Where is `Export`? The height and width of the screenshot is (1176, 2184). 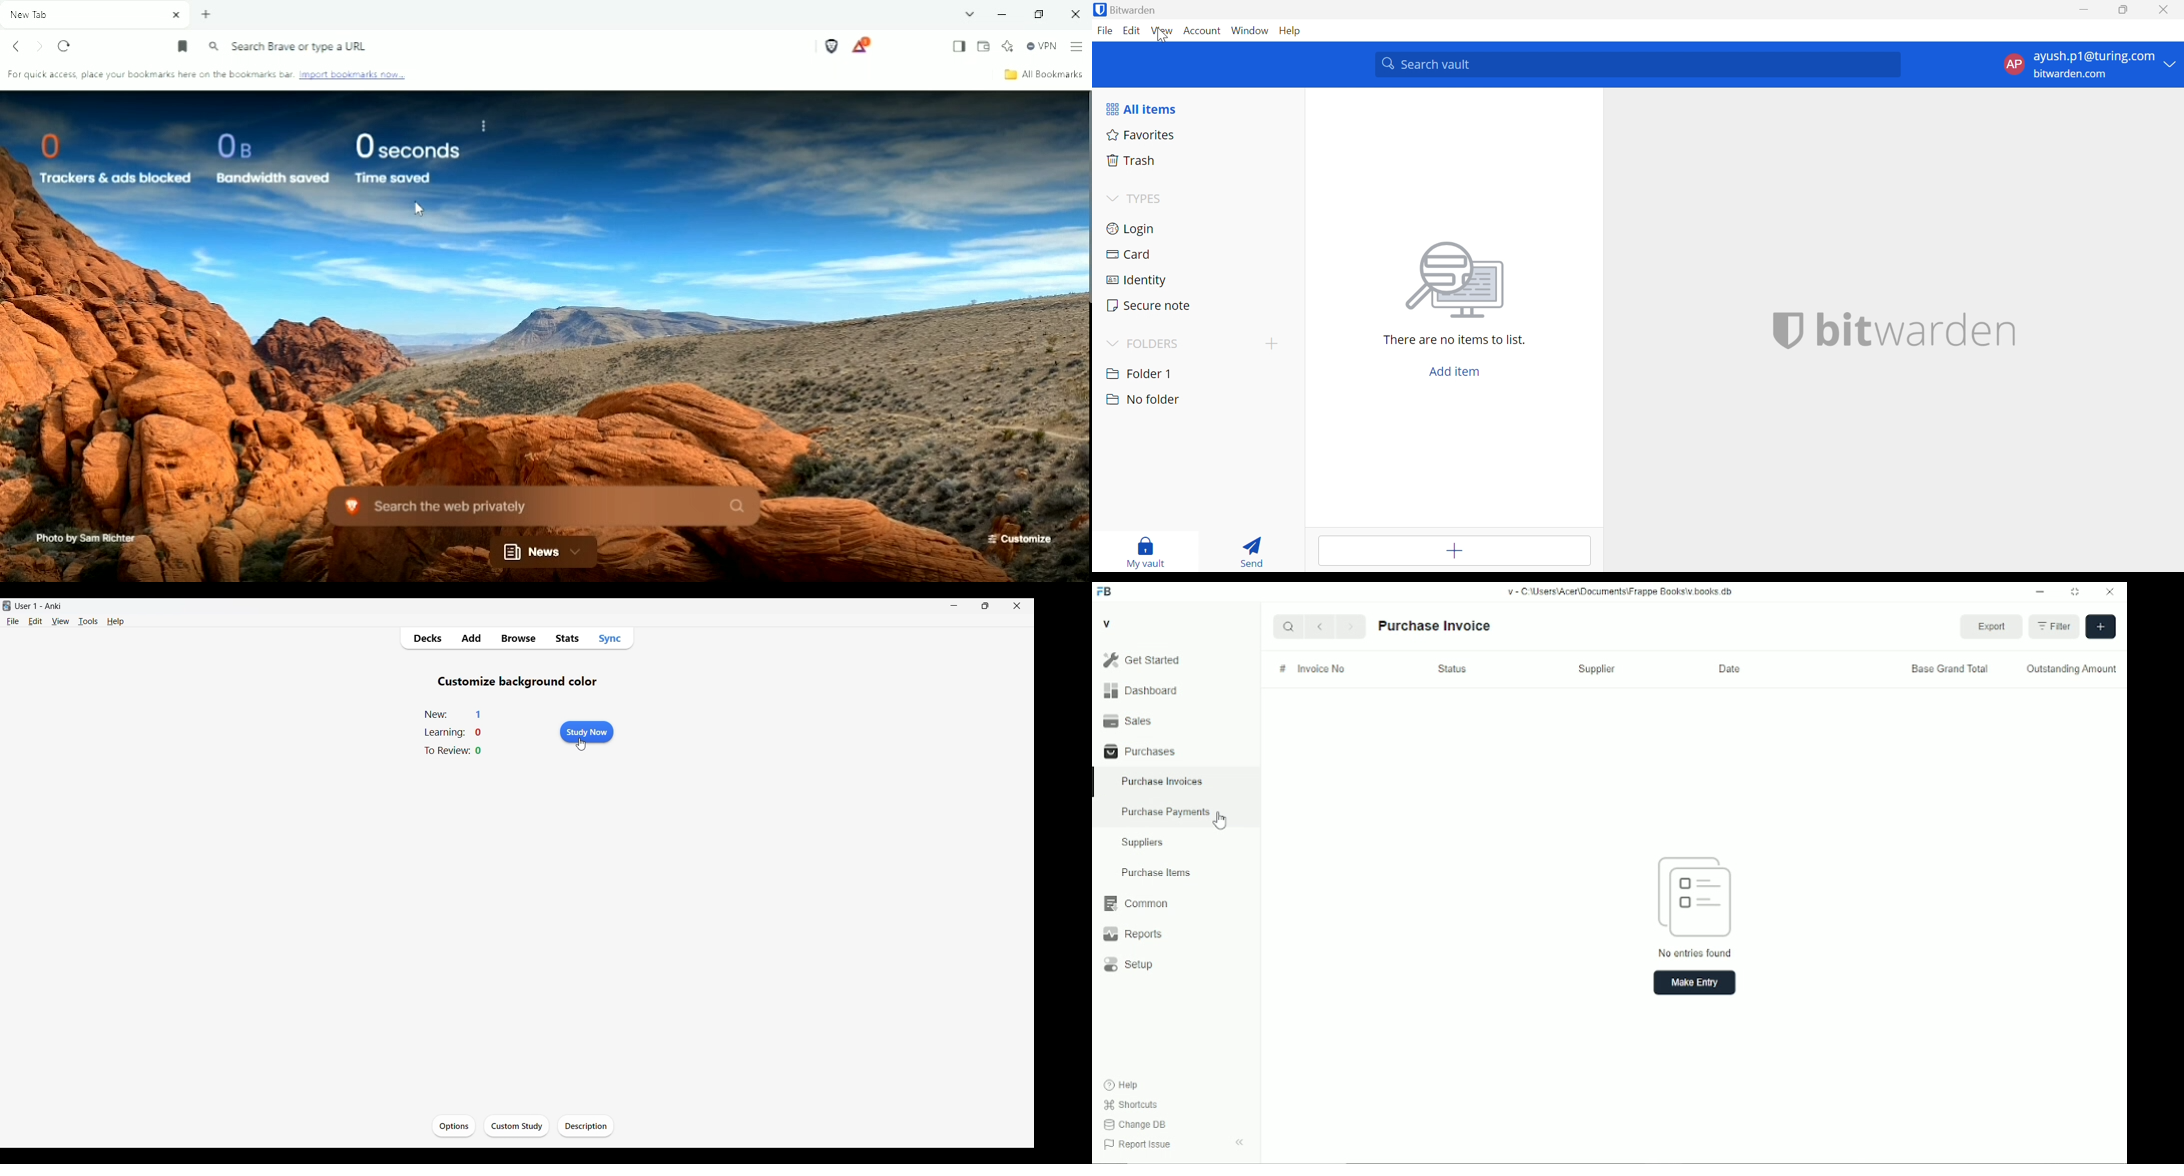 Export is located at coordinates (1992, 627).